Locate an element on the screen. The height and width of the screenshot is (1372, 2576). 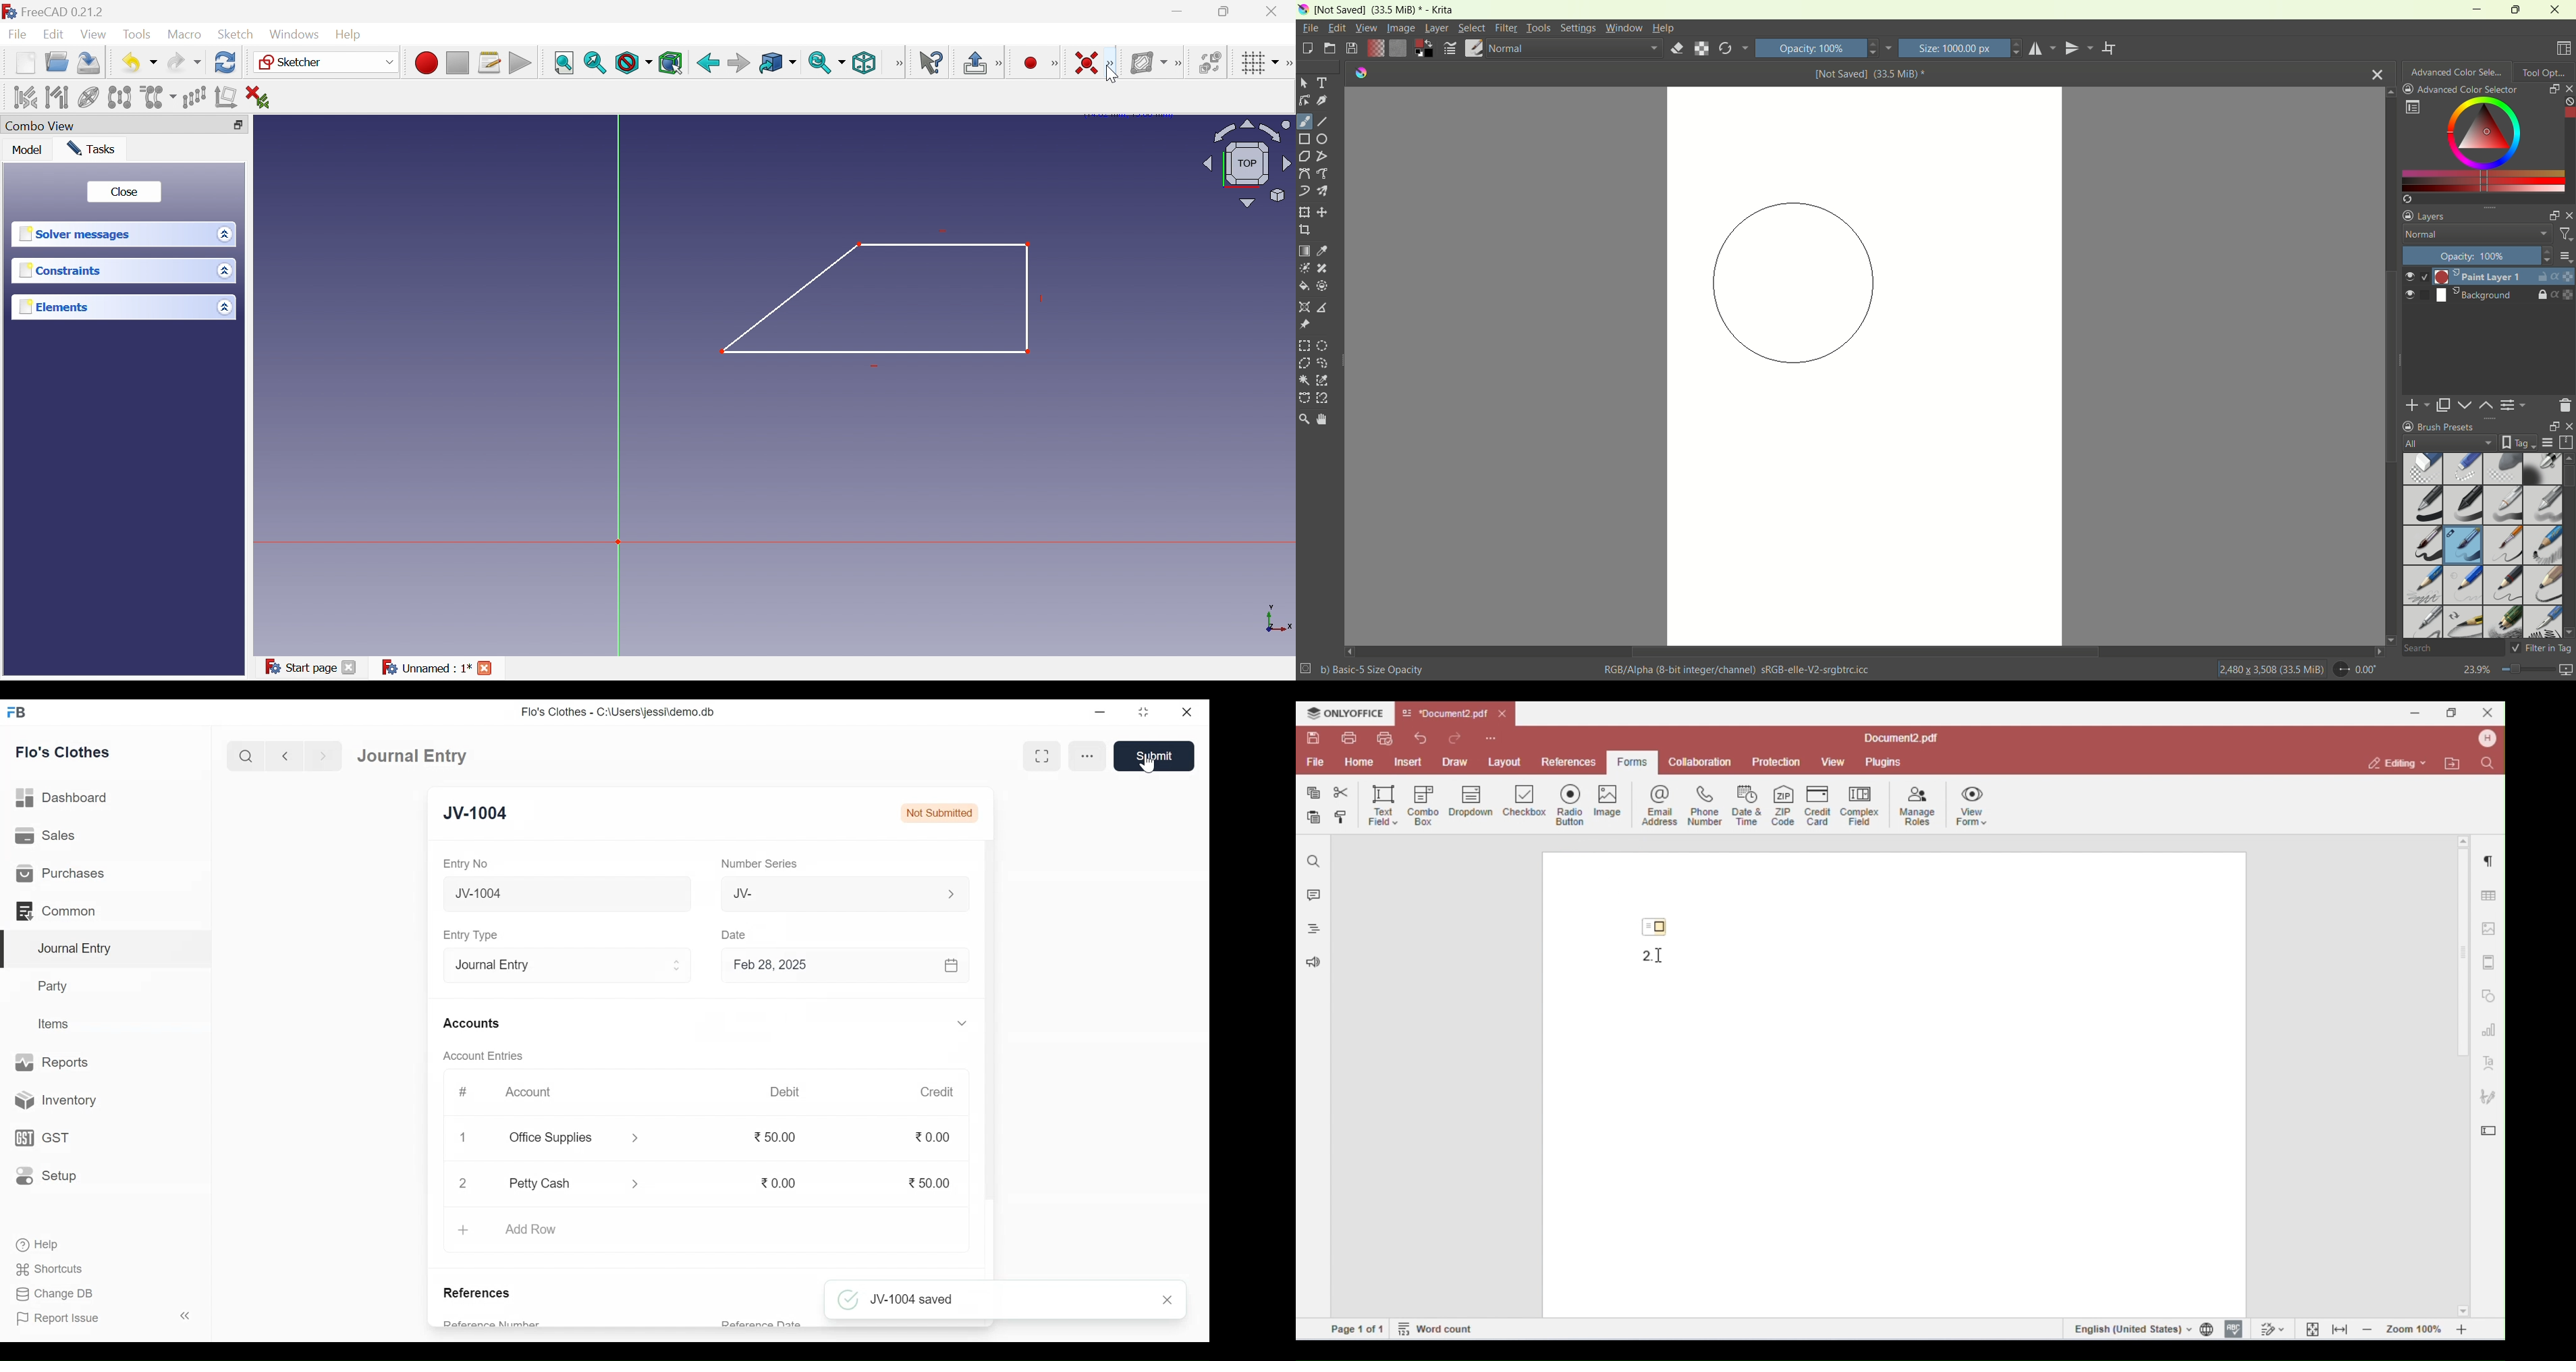
Number Series is located at coordinates (760, 864).